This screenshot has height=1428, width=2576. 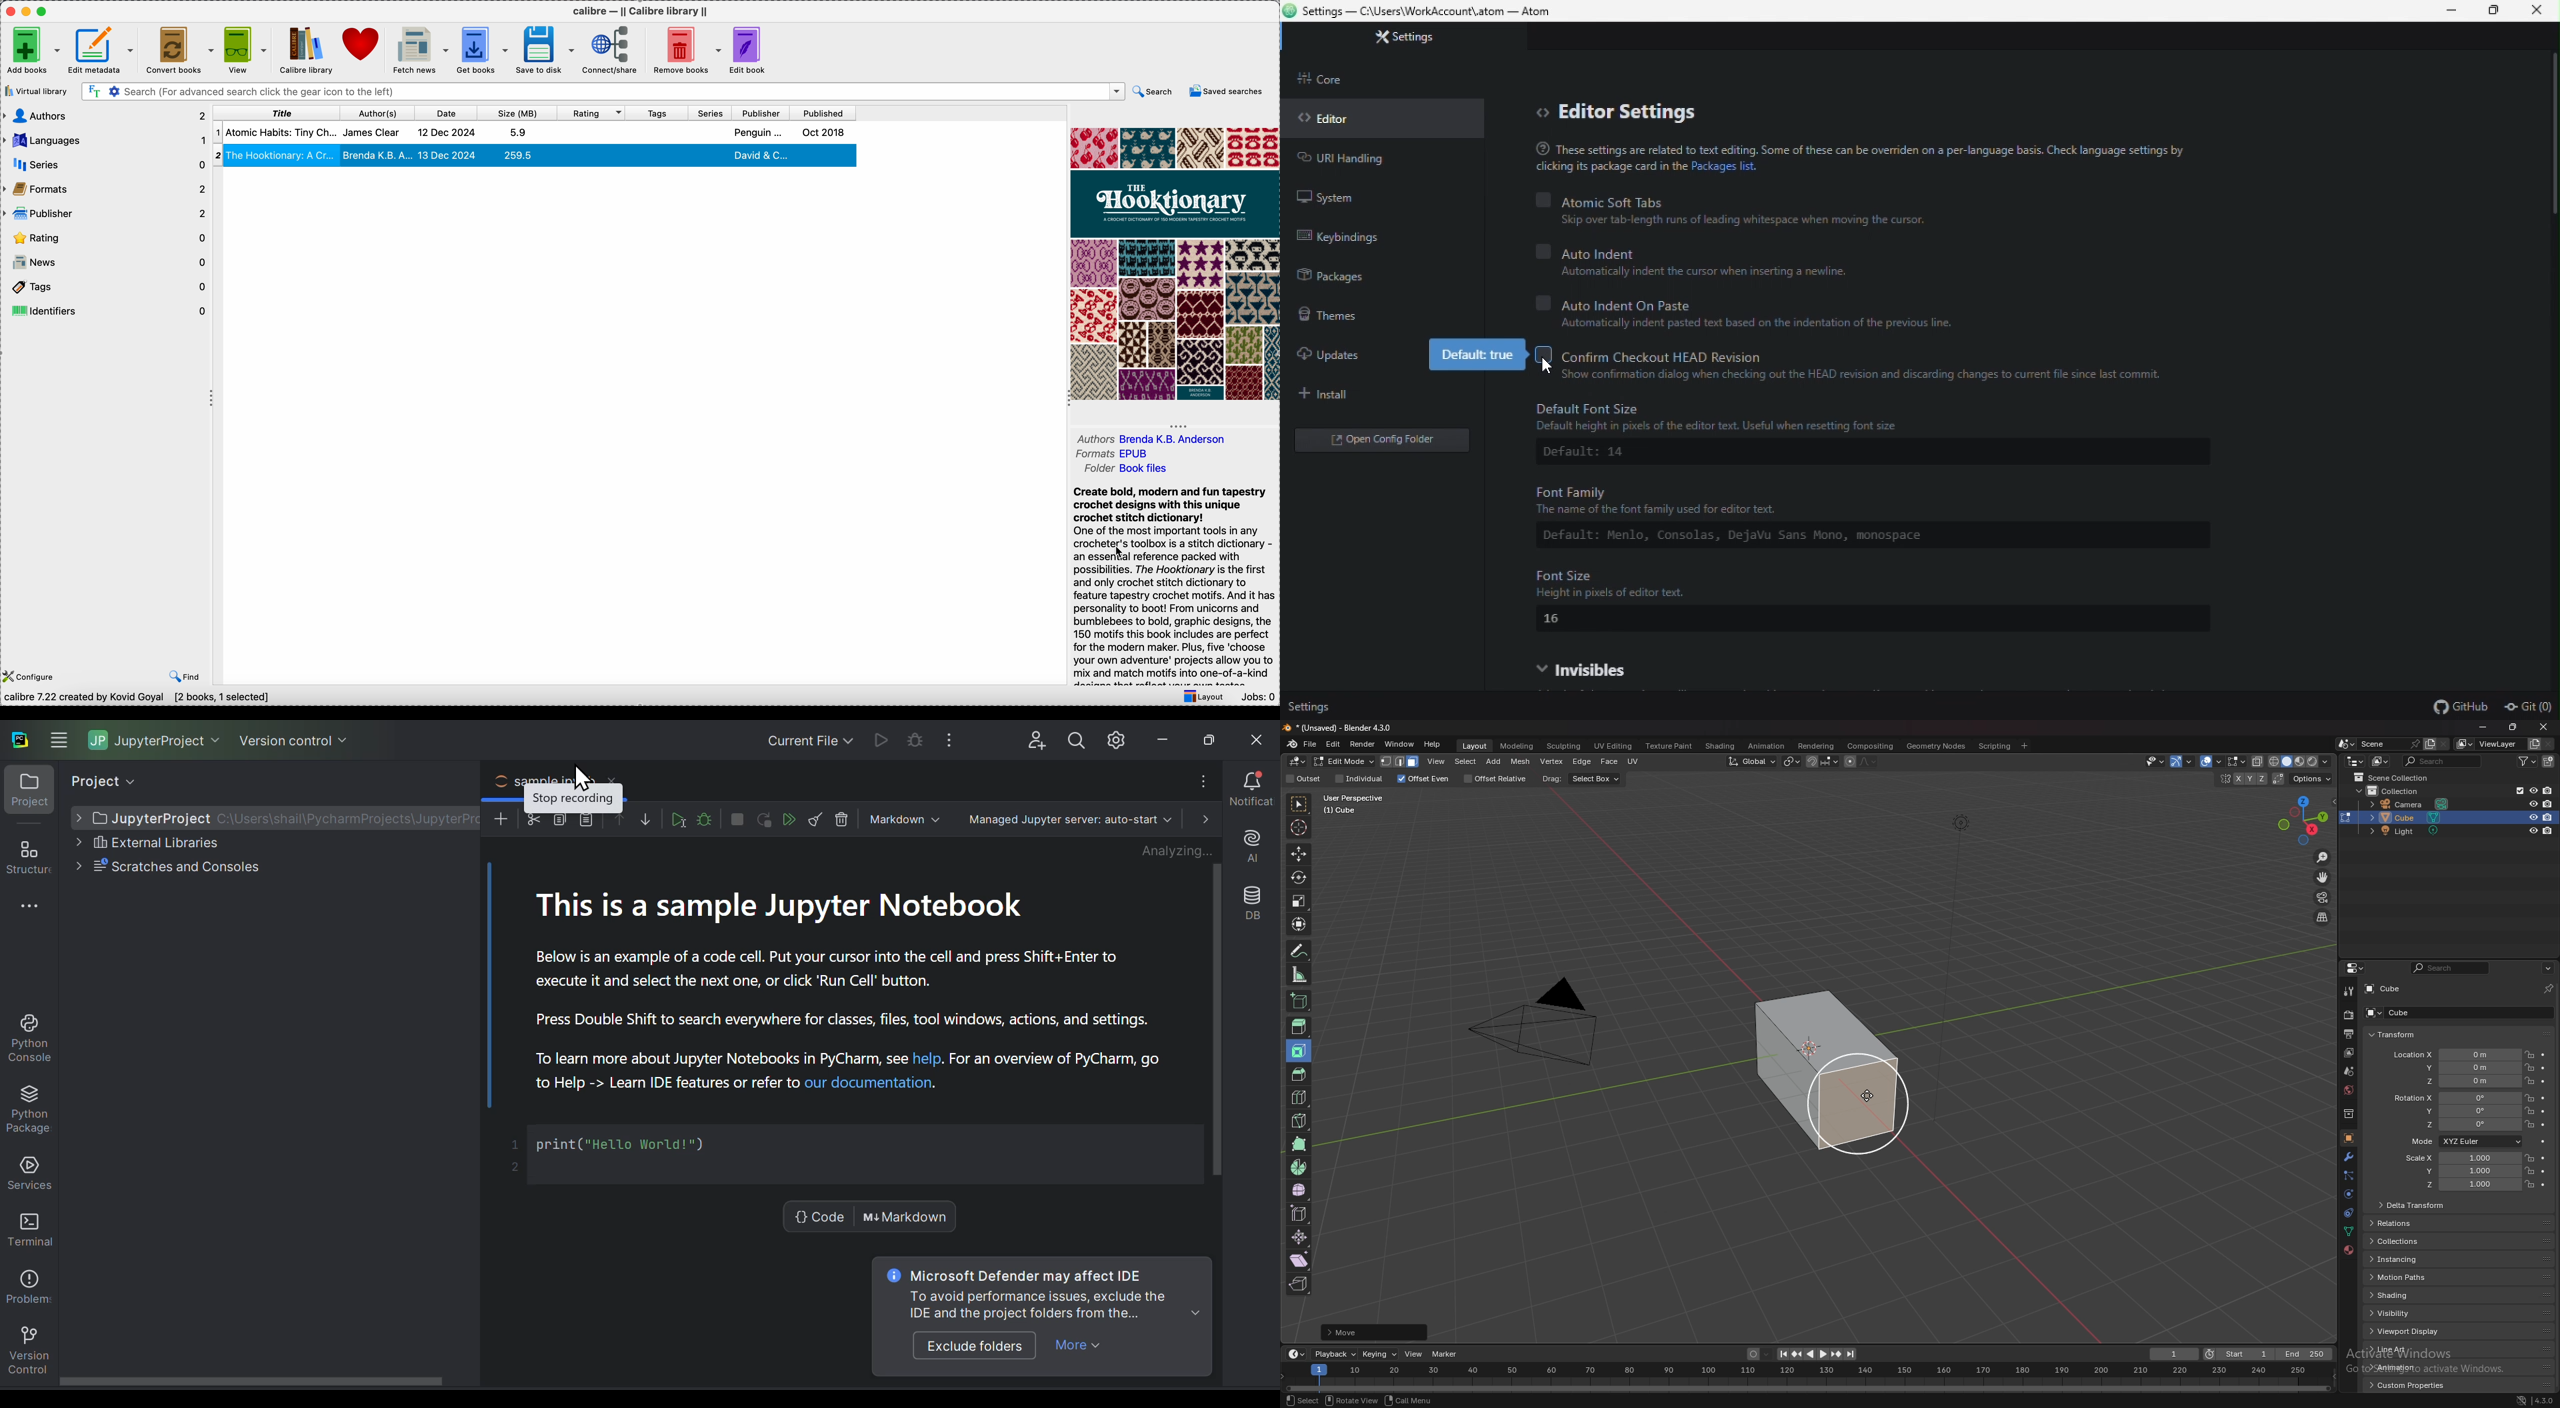 I want to click on exclude, so click(x=975, y=1345).